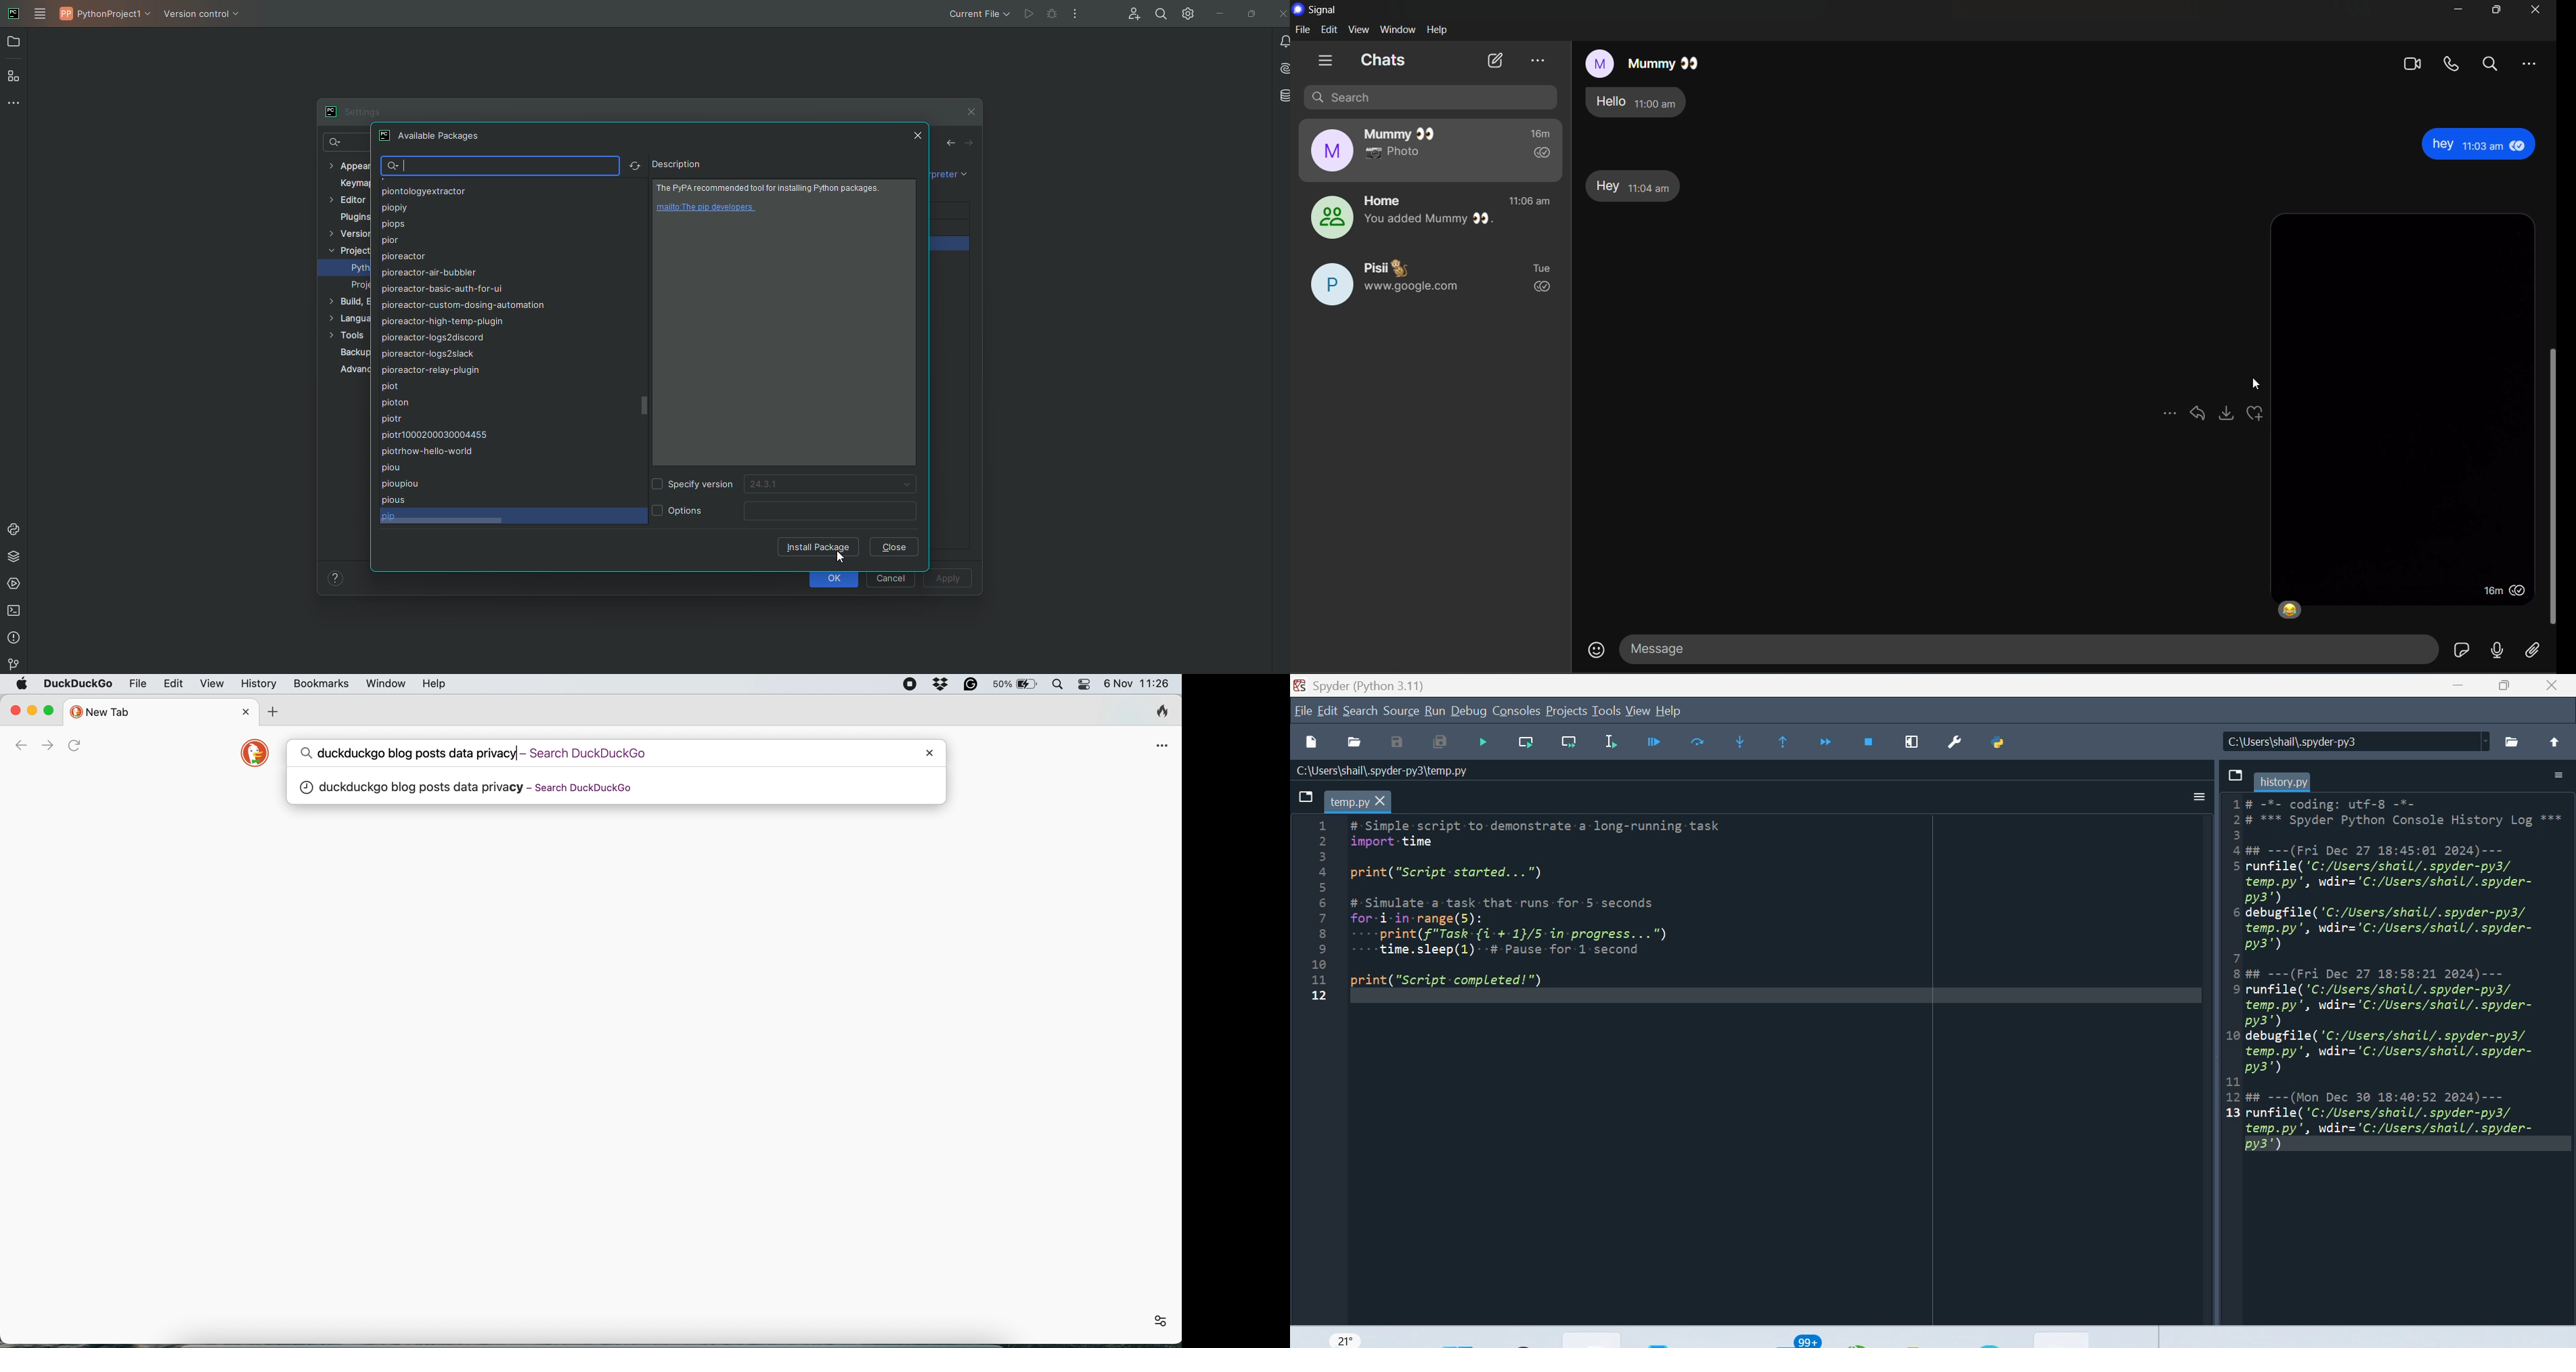 This screenshot has height=1372, width=2576. I want to click on Run current line and go to the next one, so click(1567, 740).